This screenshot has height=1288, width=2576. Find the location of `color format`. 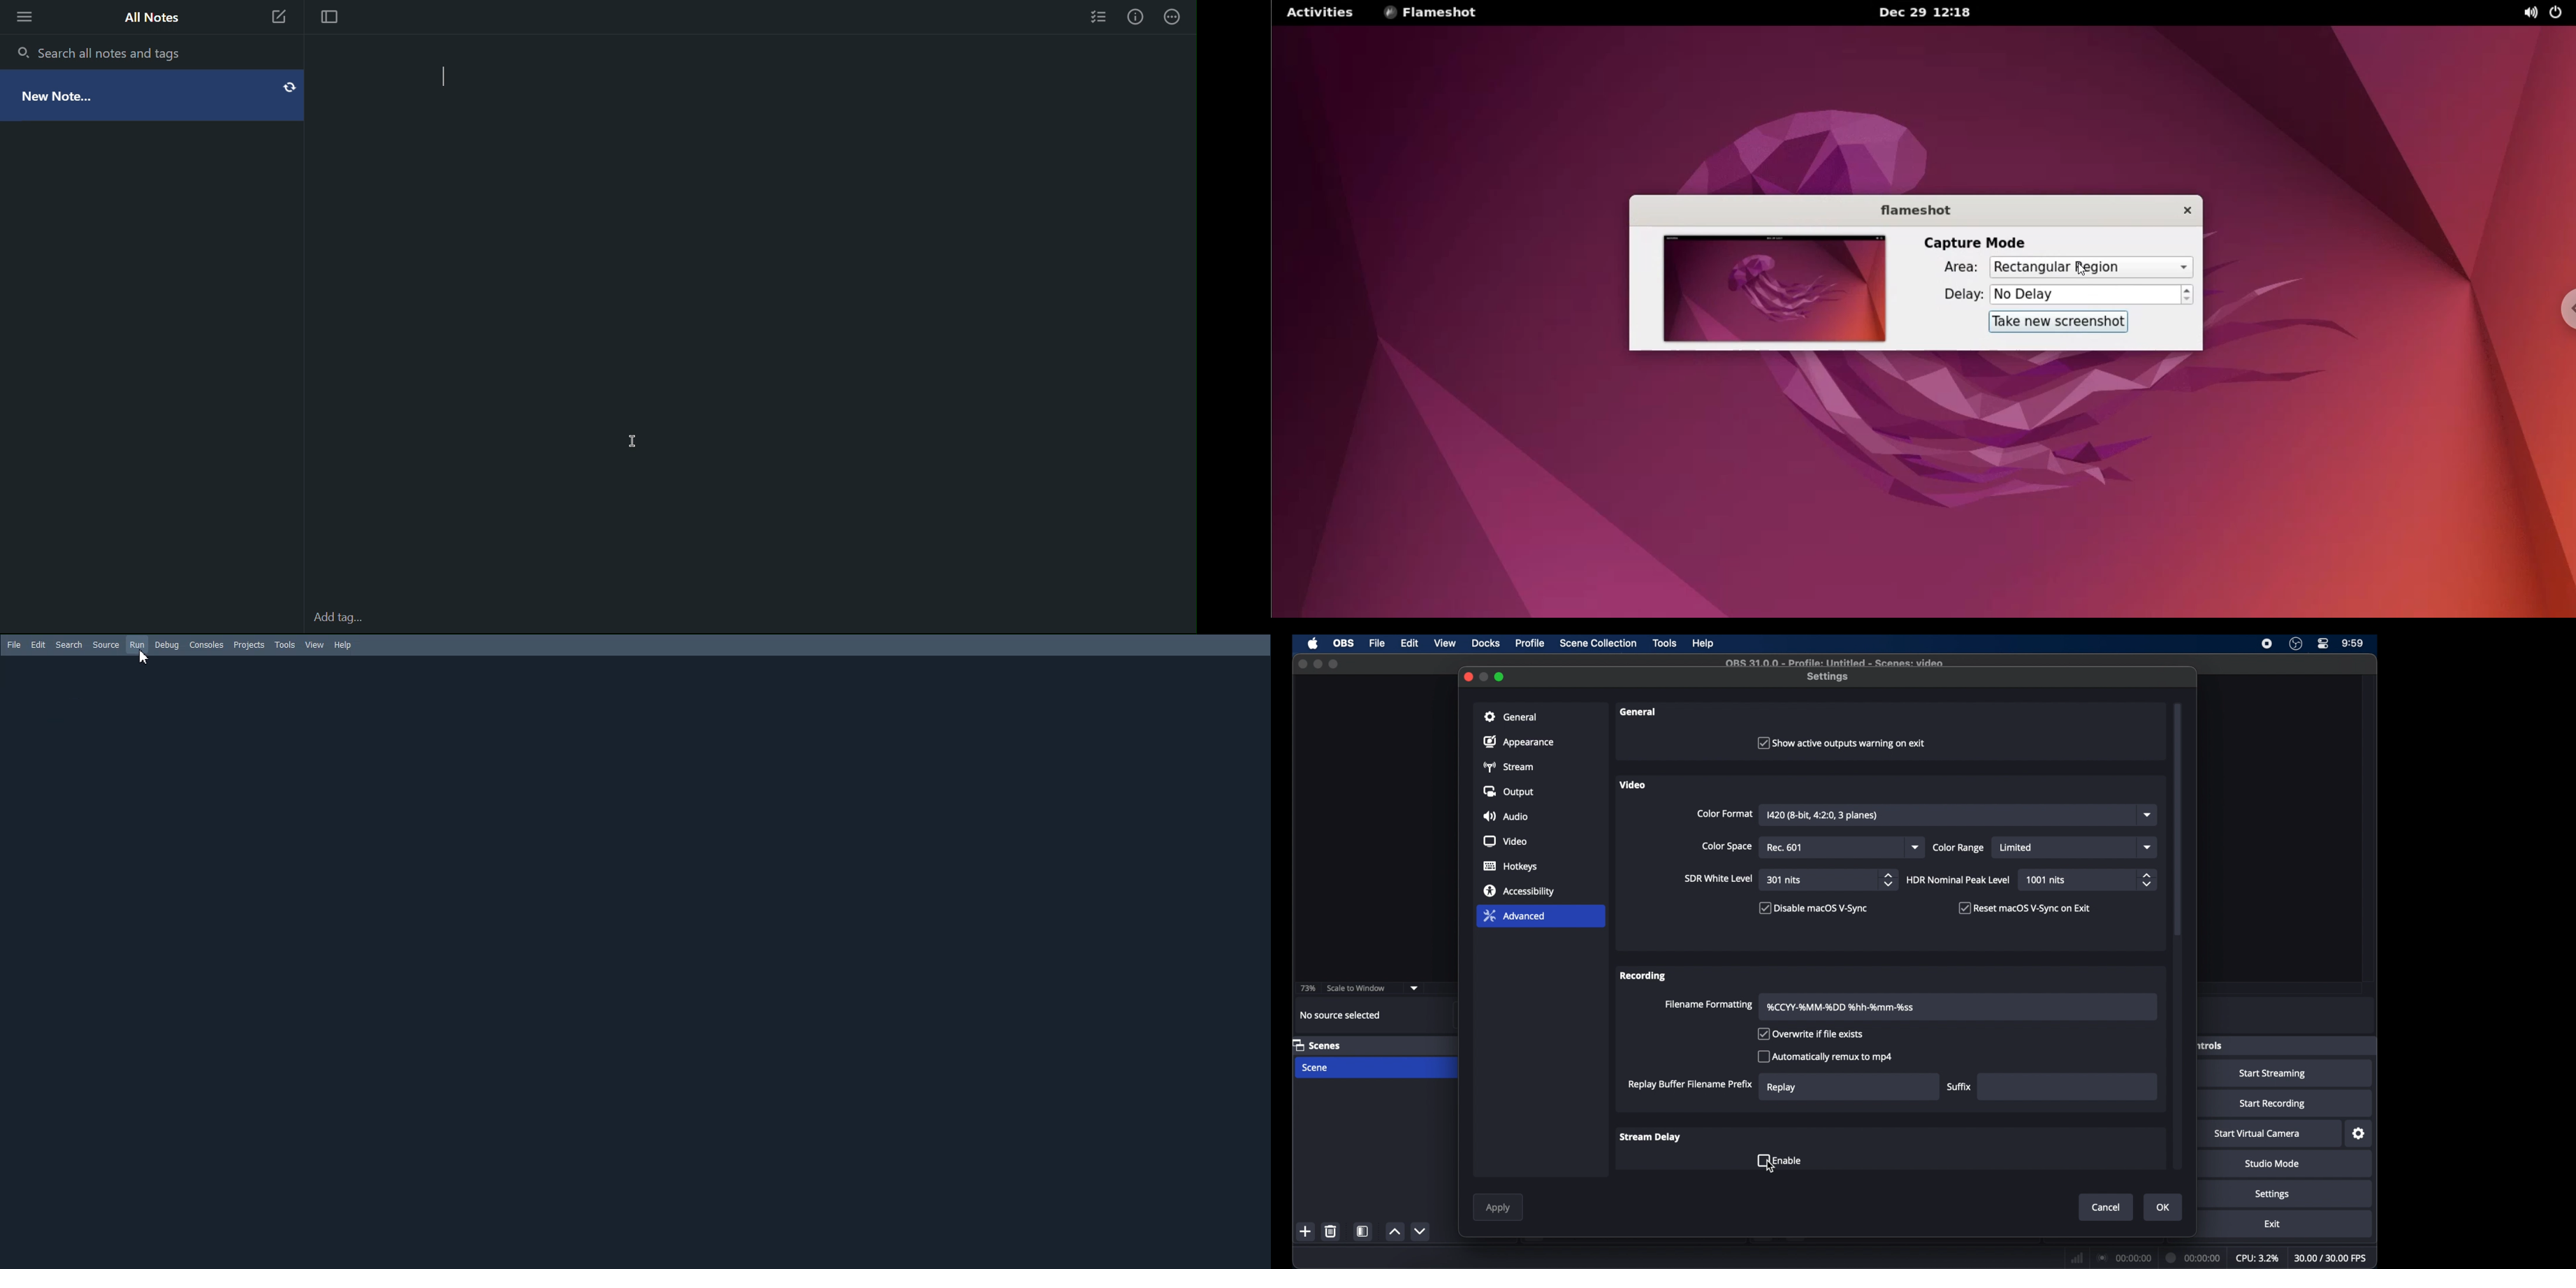

color format is located at coordinates (1725, 813).